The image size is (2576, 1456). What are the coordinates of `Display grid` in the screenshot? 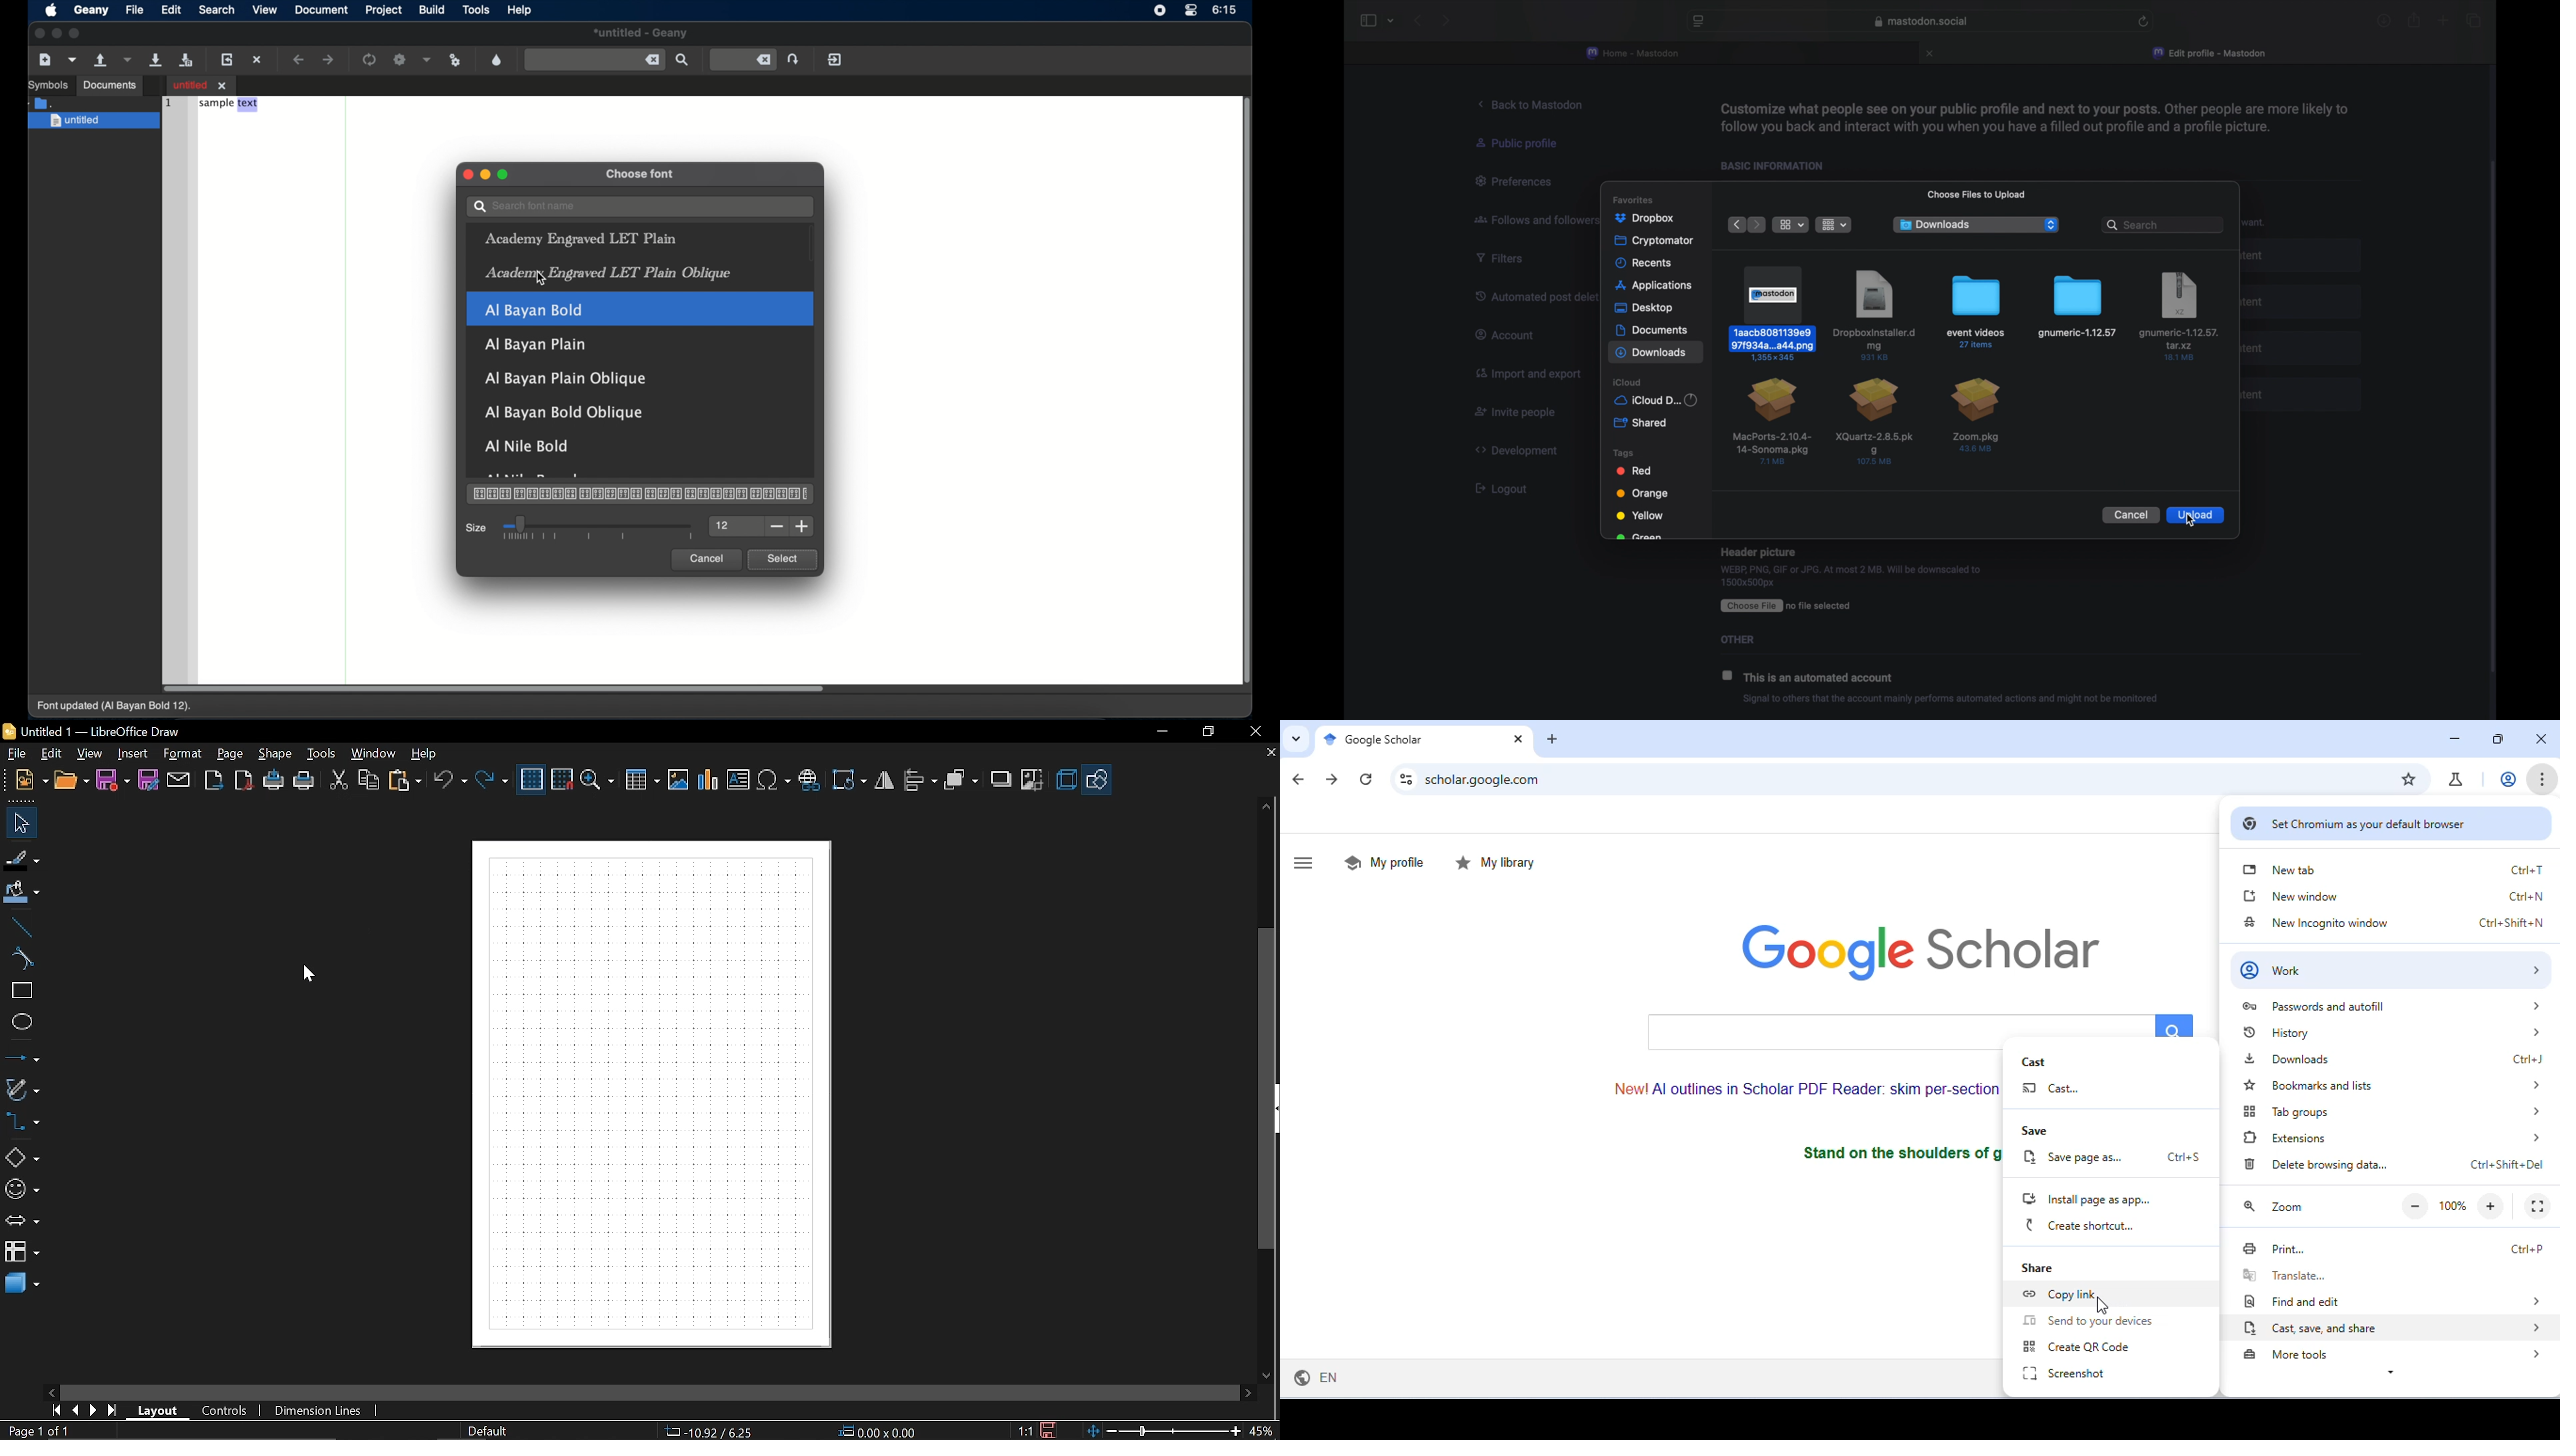 It's located at (532, 780).